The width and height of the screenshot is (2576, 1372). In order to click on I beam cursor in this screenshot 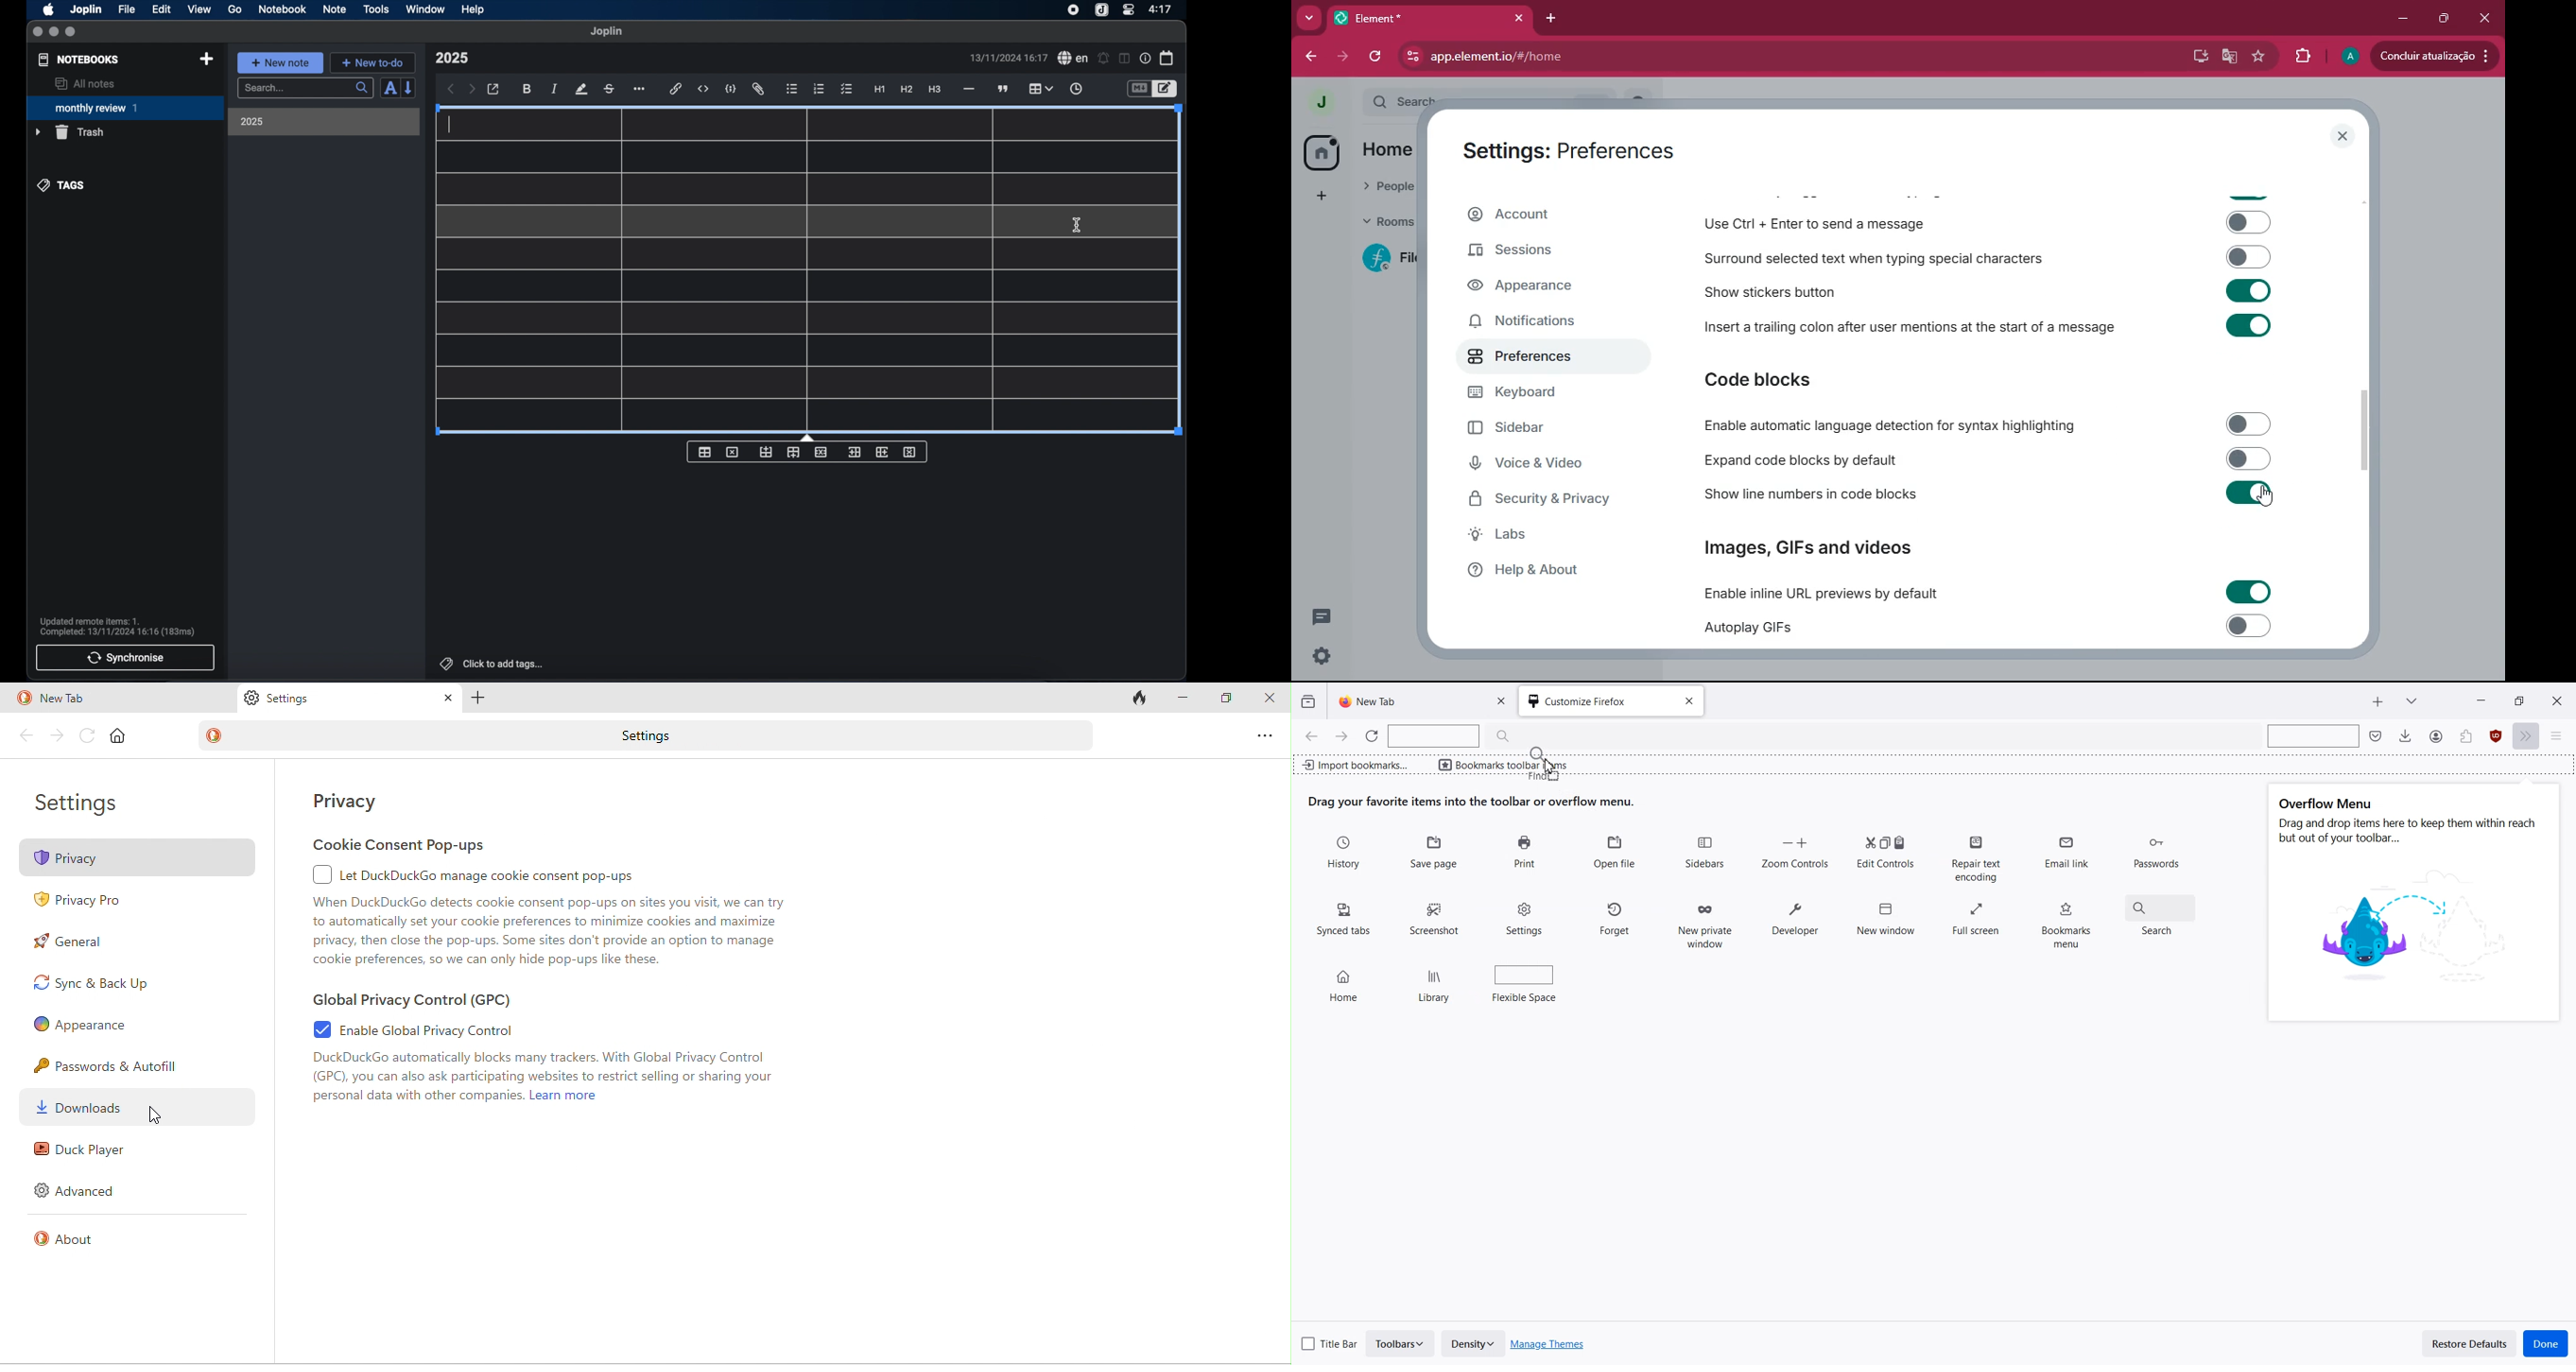, I will do `click(1078, 226)`.